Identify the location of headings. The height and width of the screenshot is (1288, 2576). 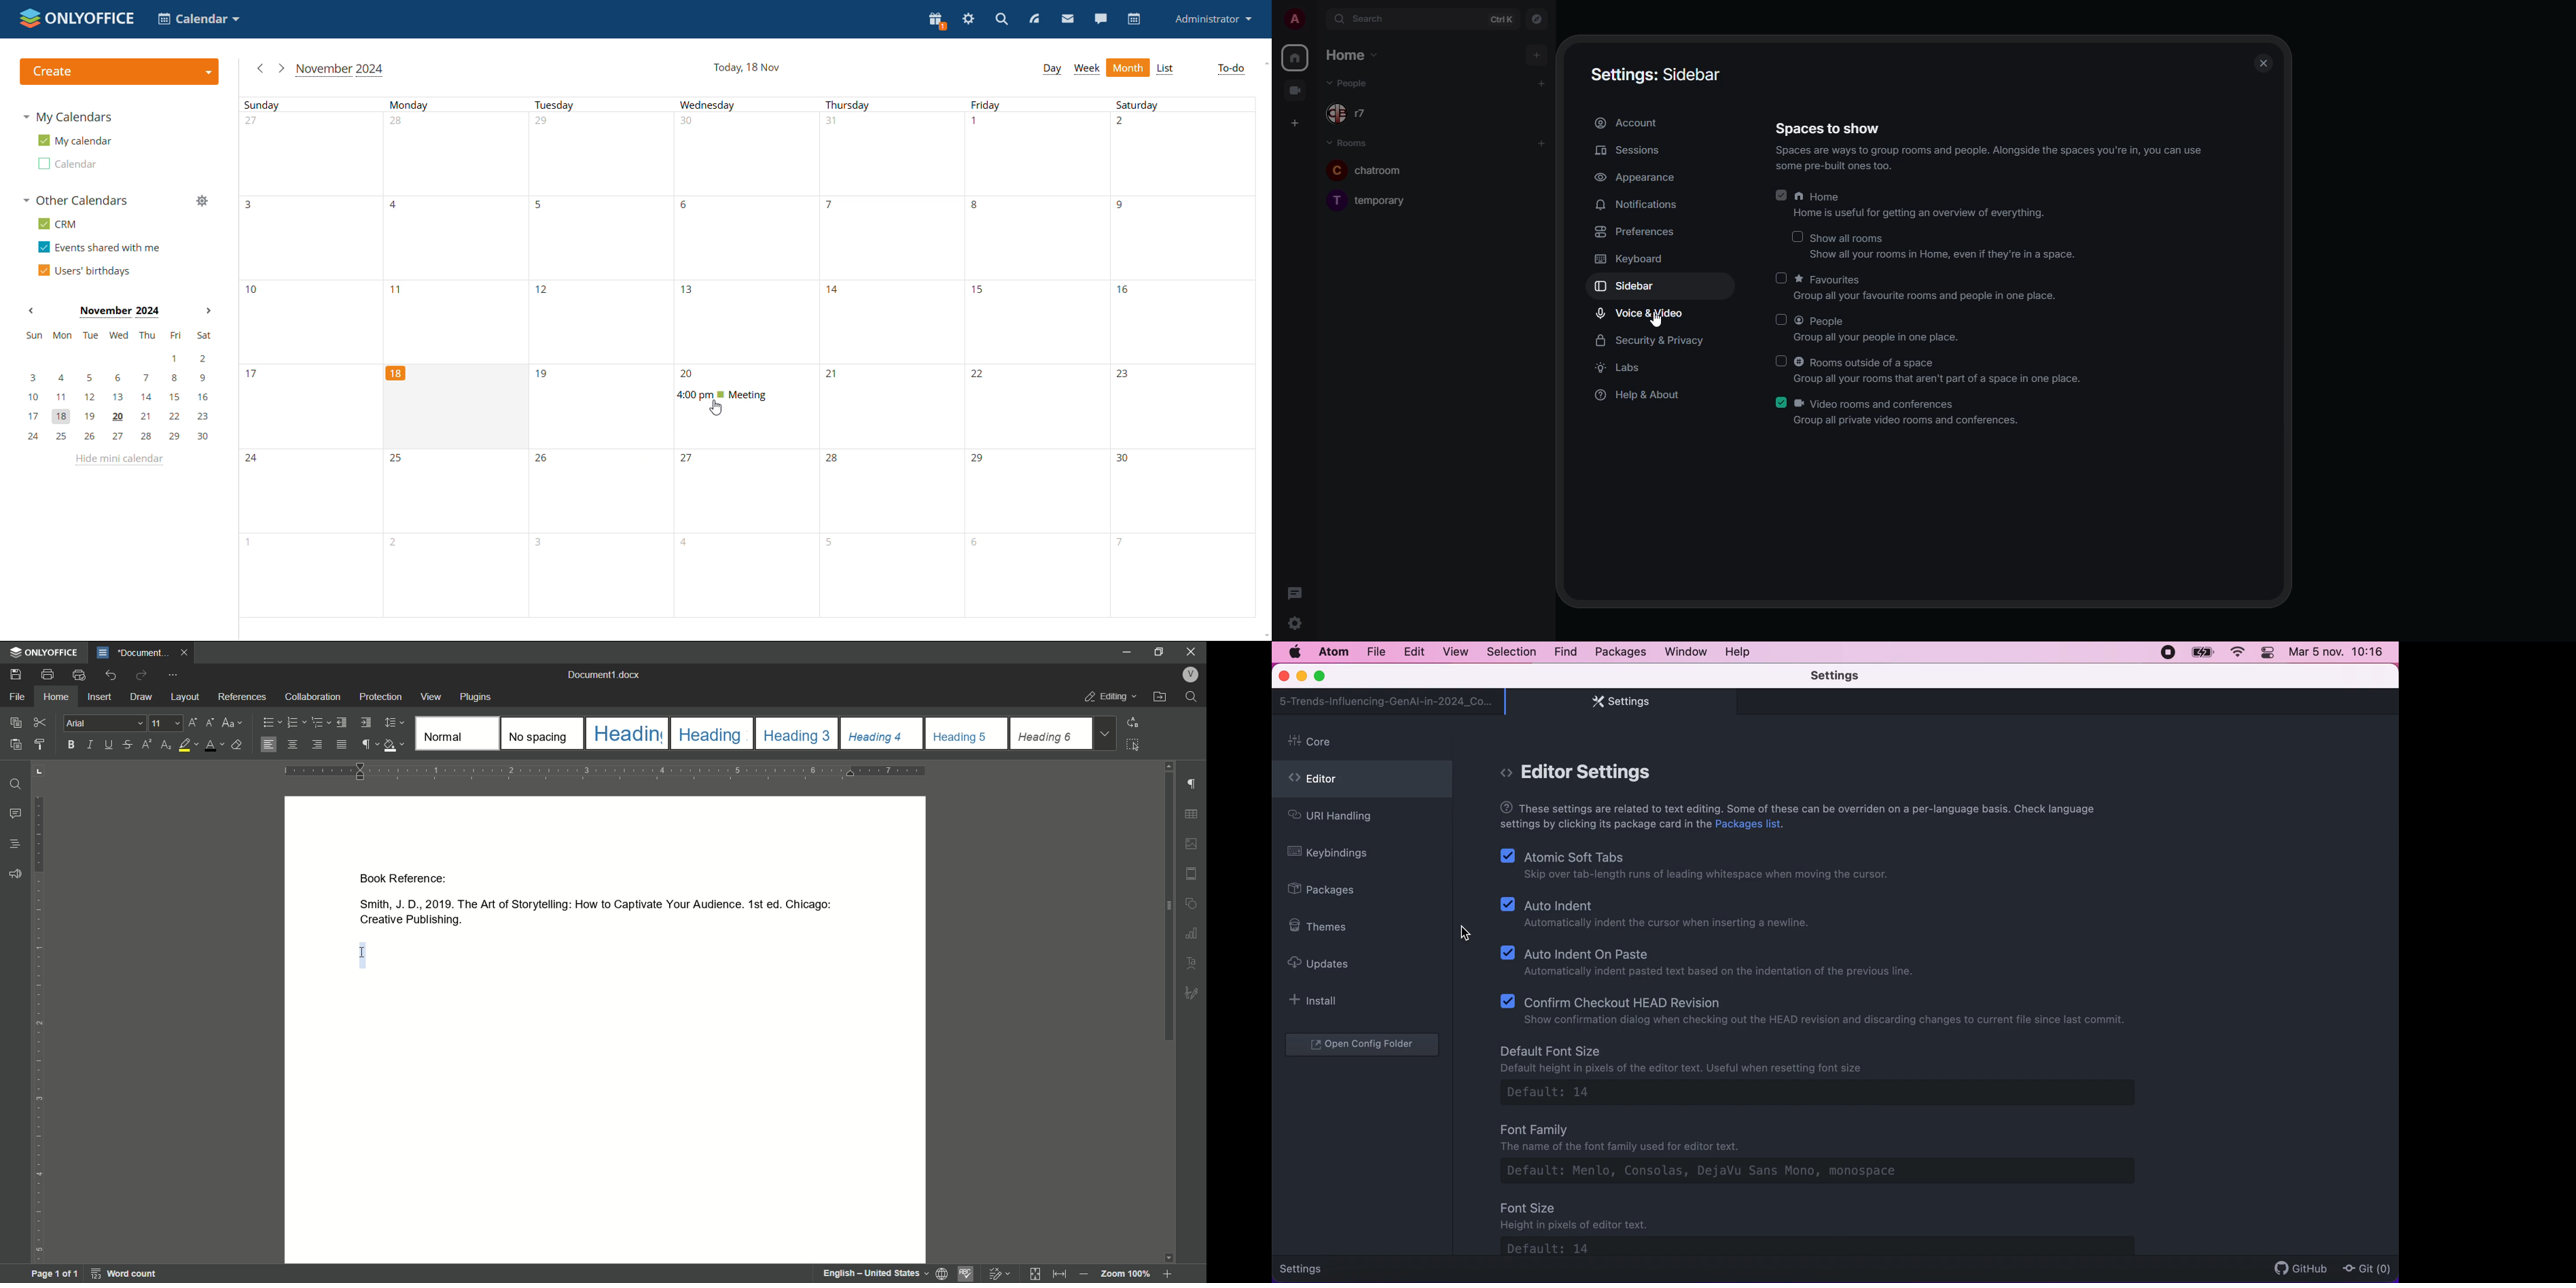
(968, 733).